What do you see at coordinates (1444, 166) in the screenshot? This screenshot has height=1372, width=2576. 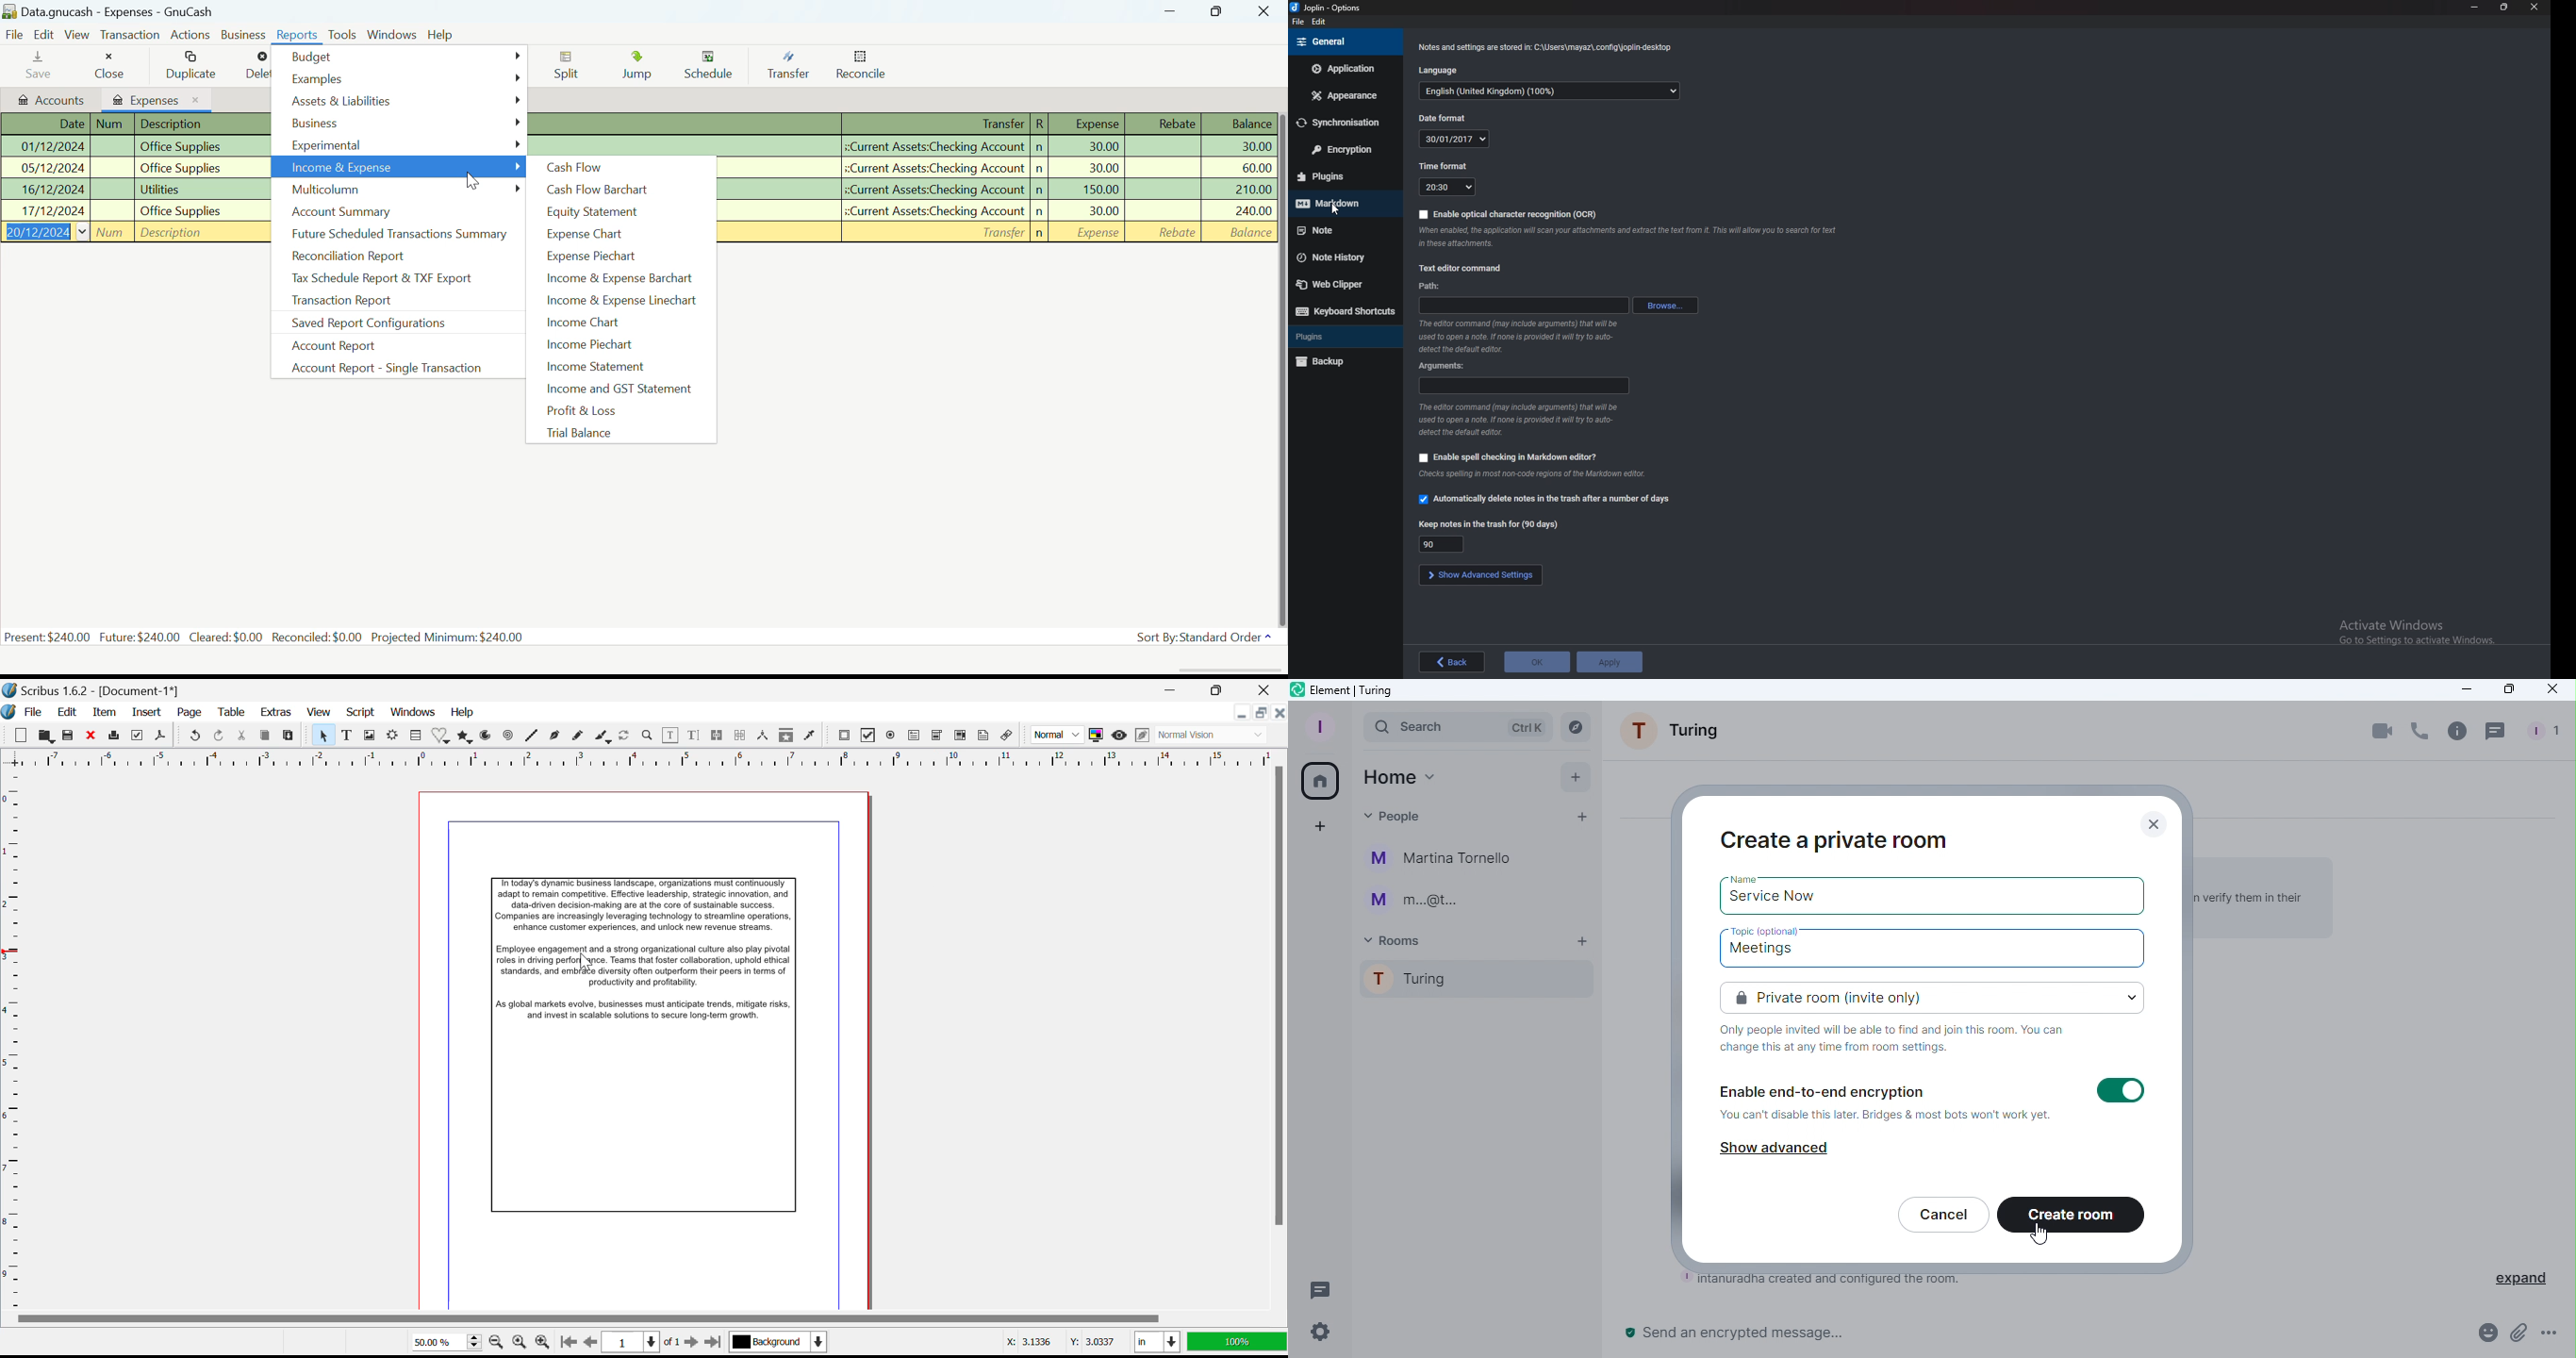 I see `Time format` at bounding box center [1444, 166].